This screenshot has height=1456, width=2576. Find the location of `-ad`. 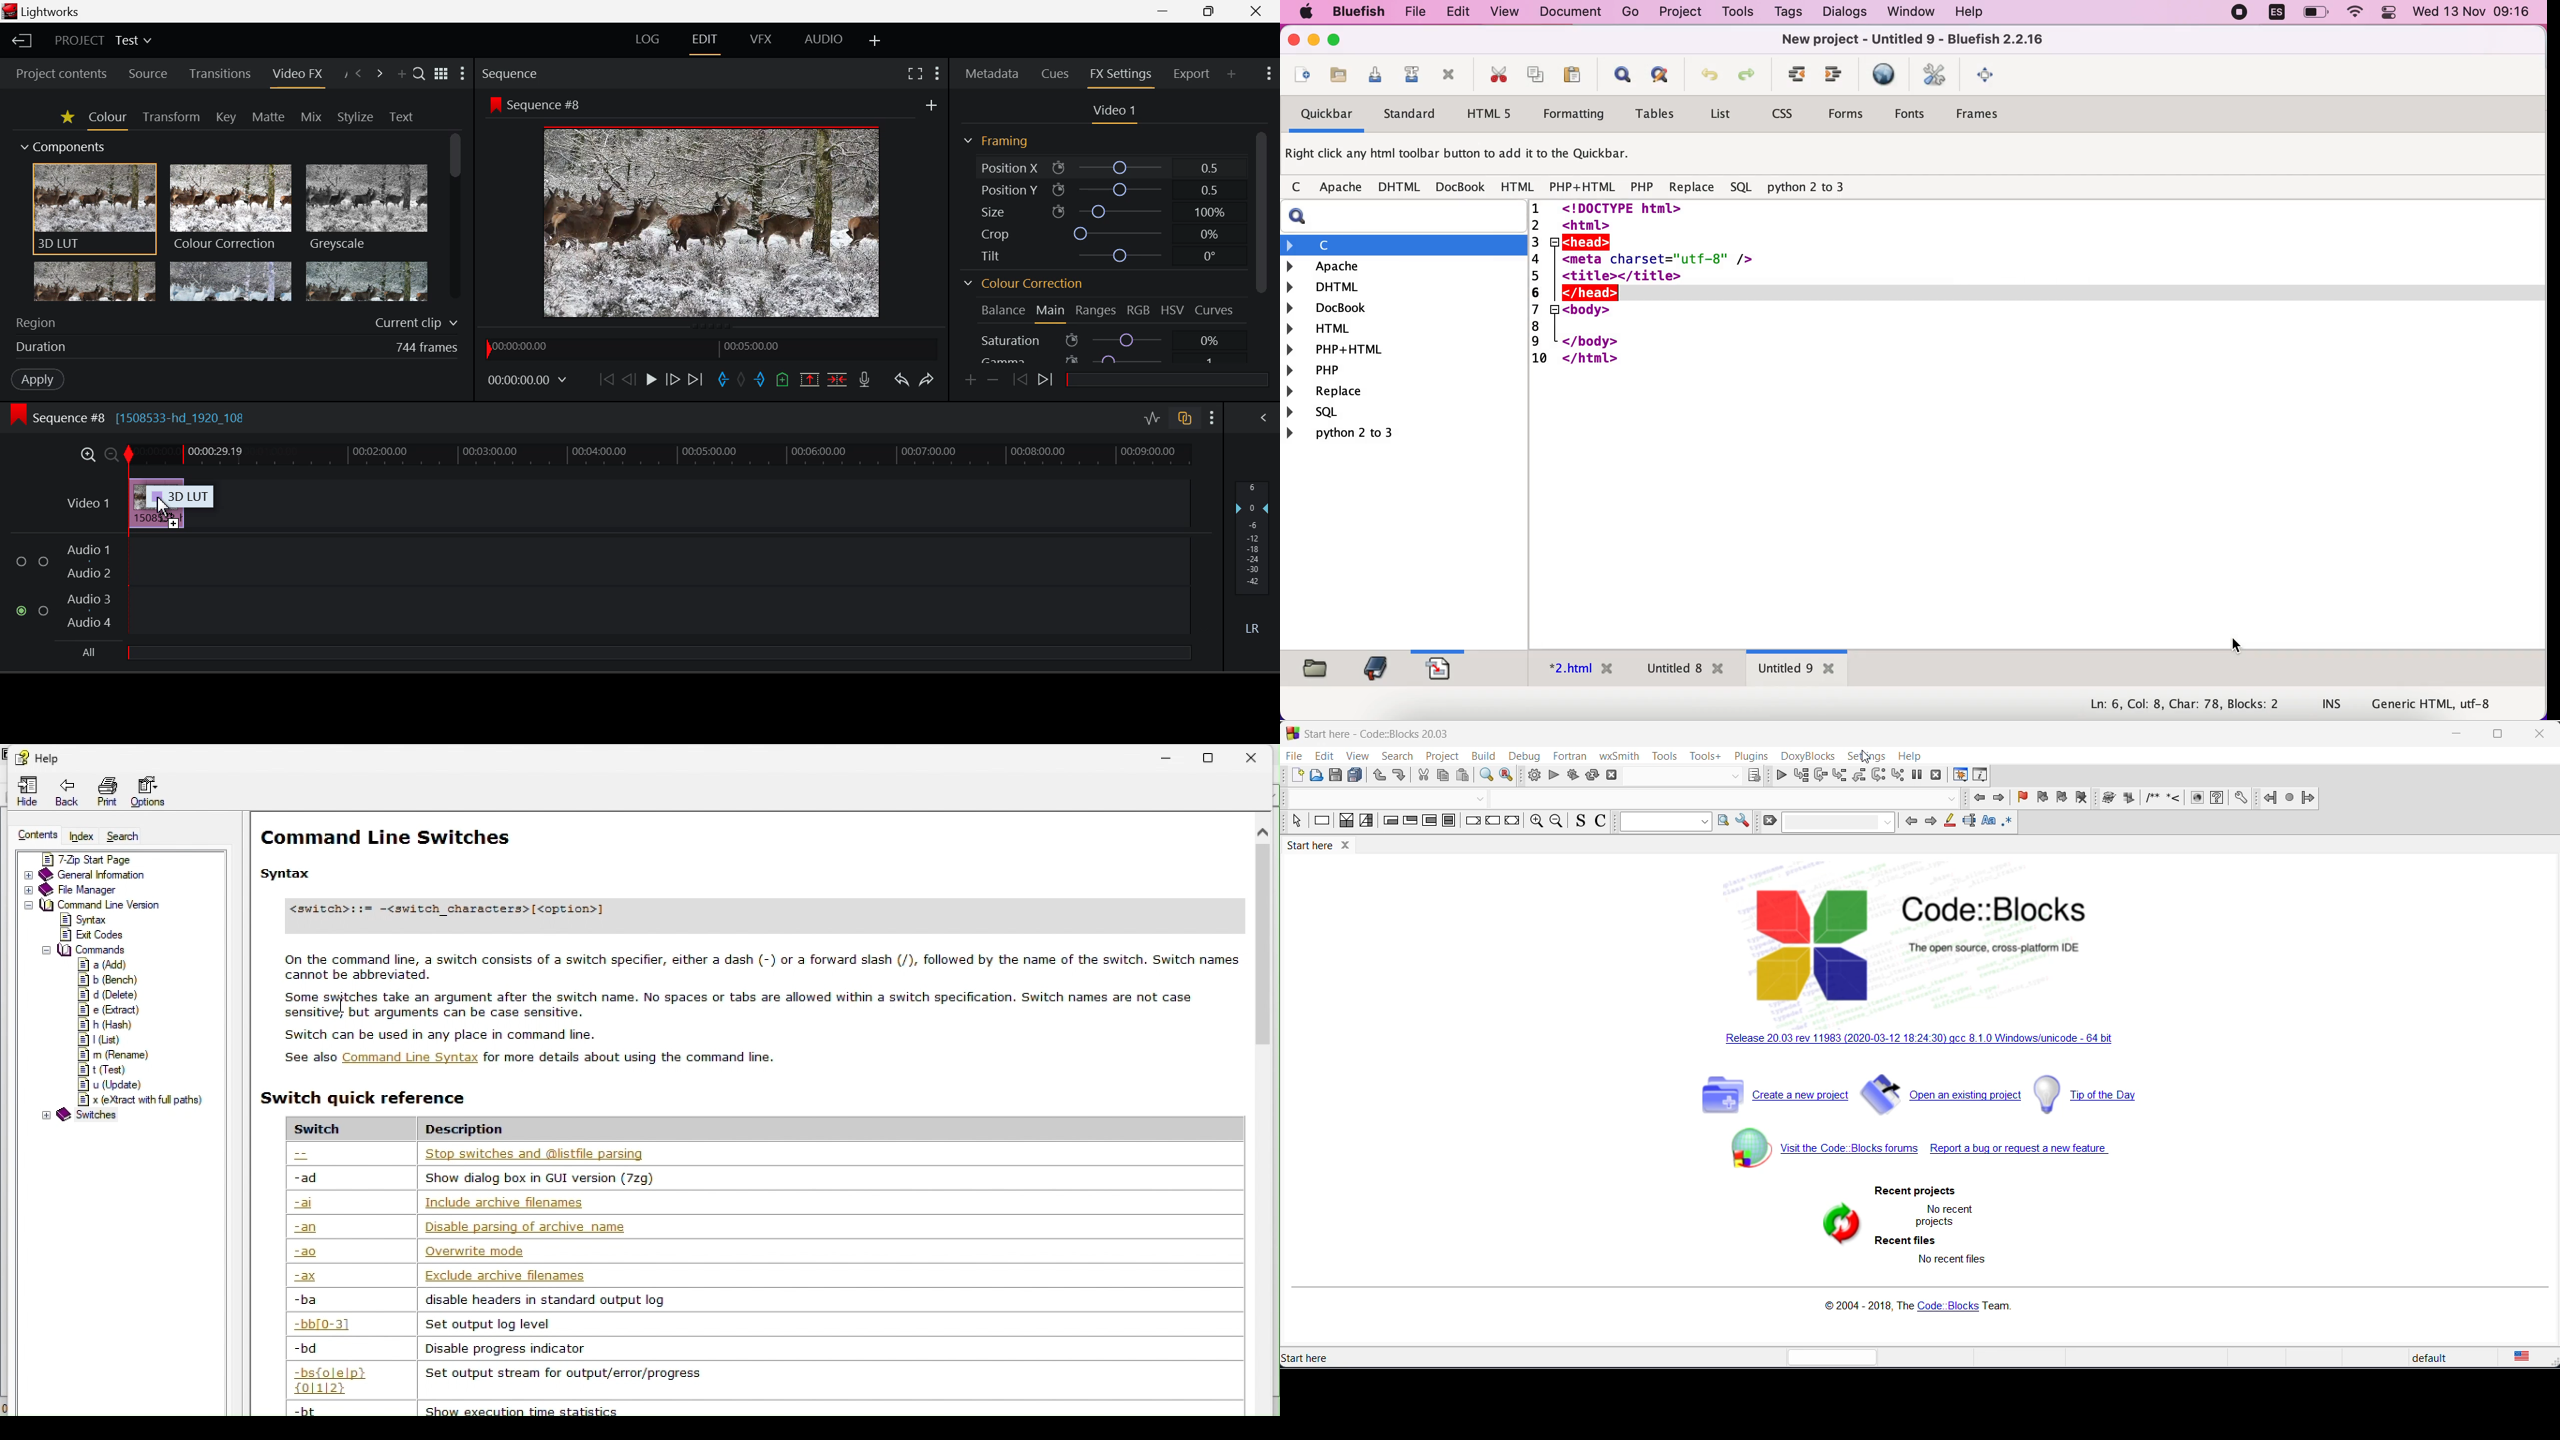

-ad is located at coordinates (306, 1178).